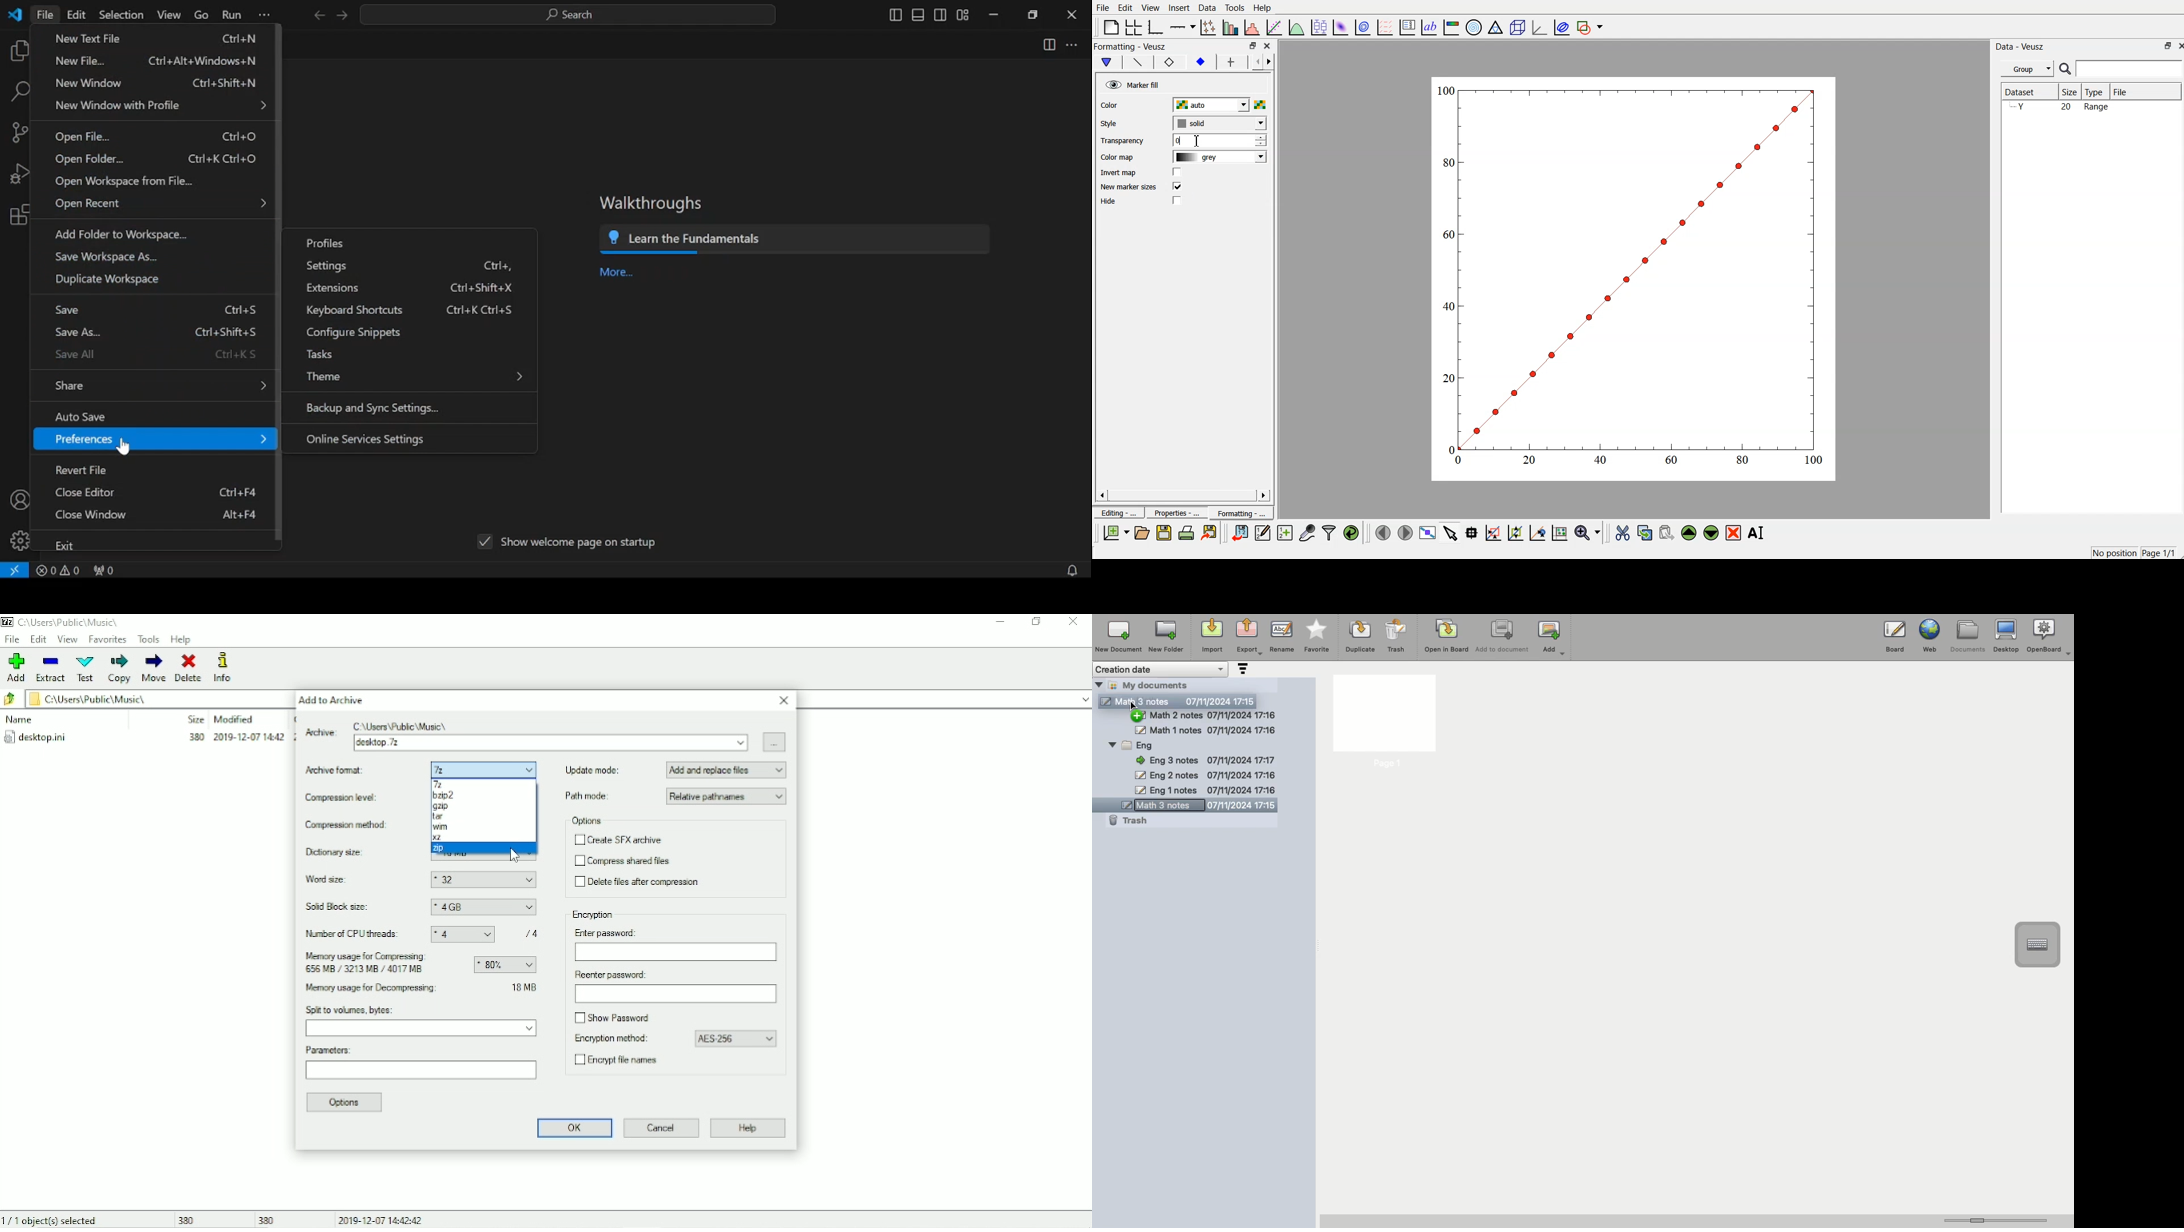 The image size is (2184, 1232). I want to click on click to recentre graph axes, so click(1538, 531).